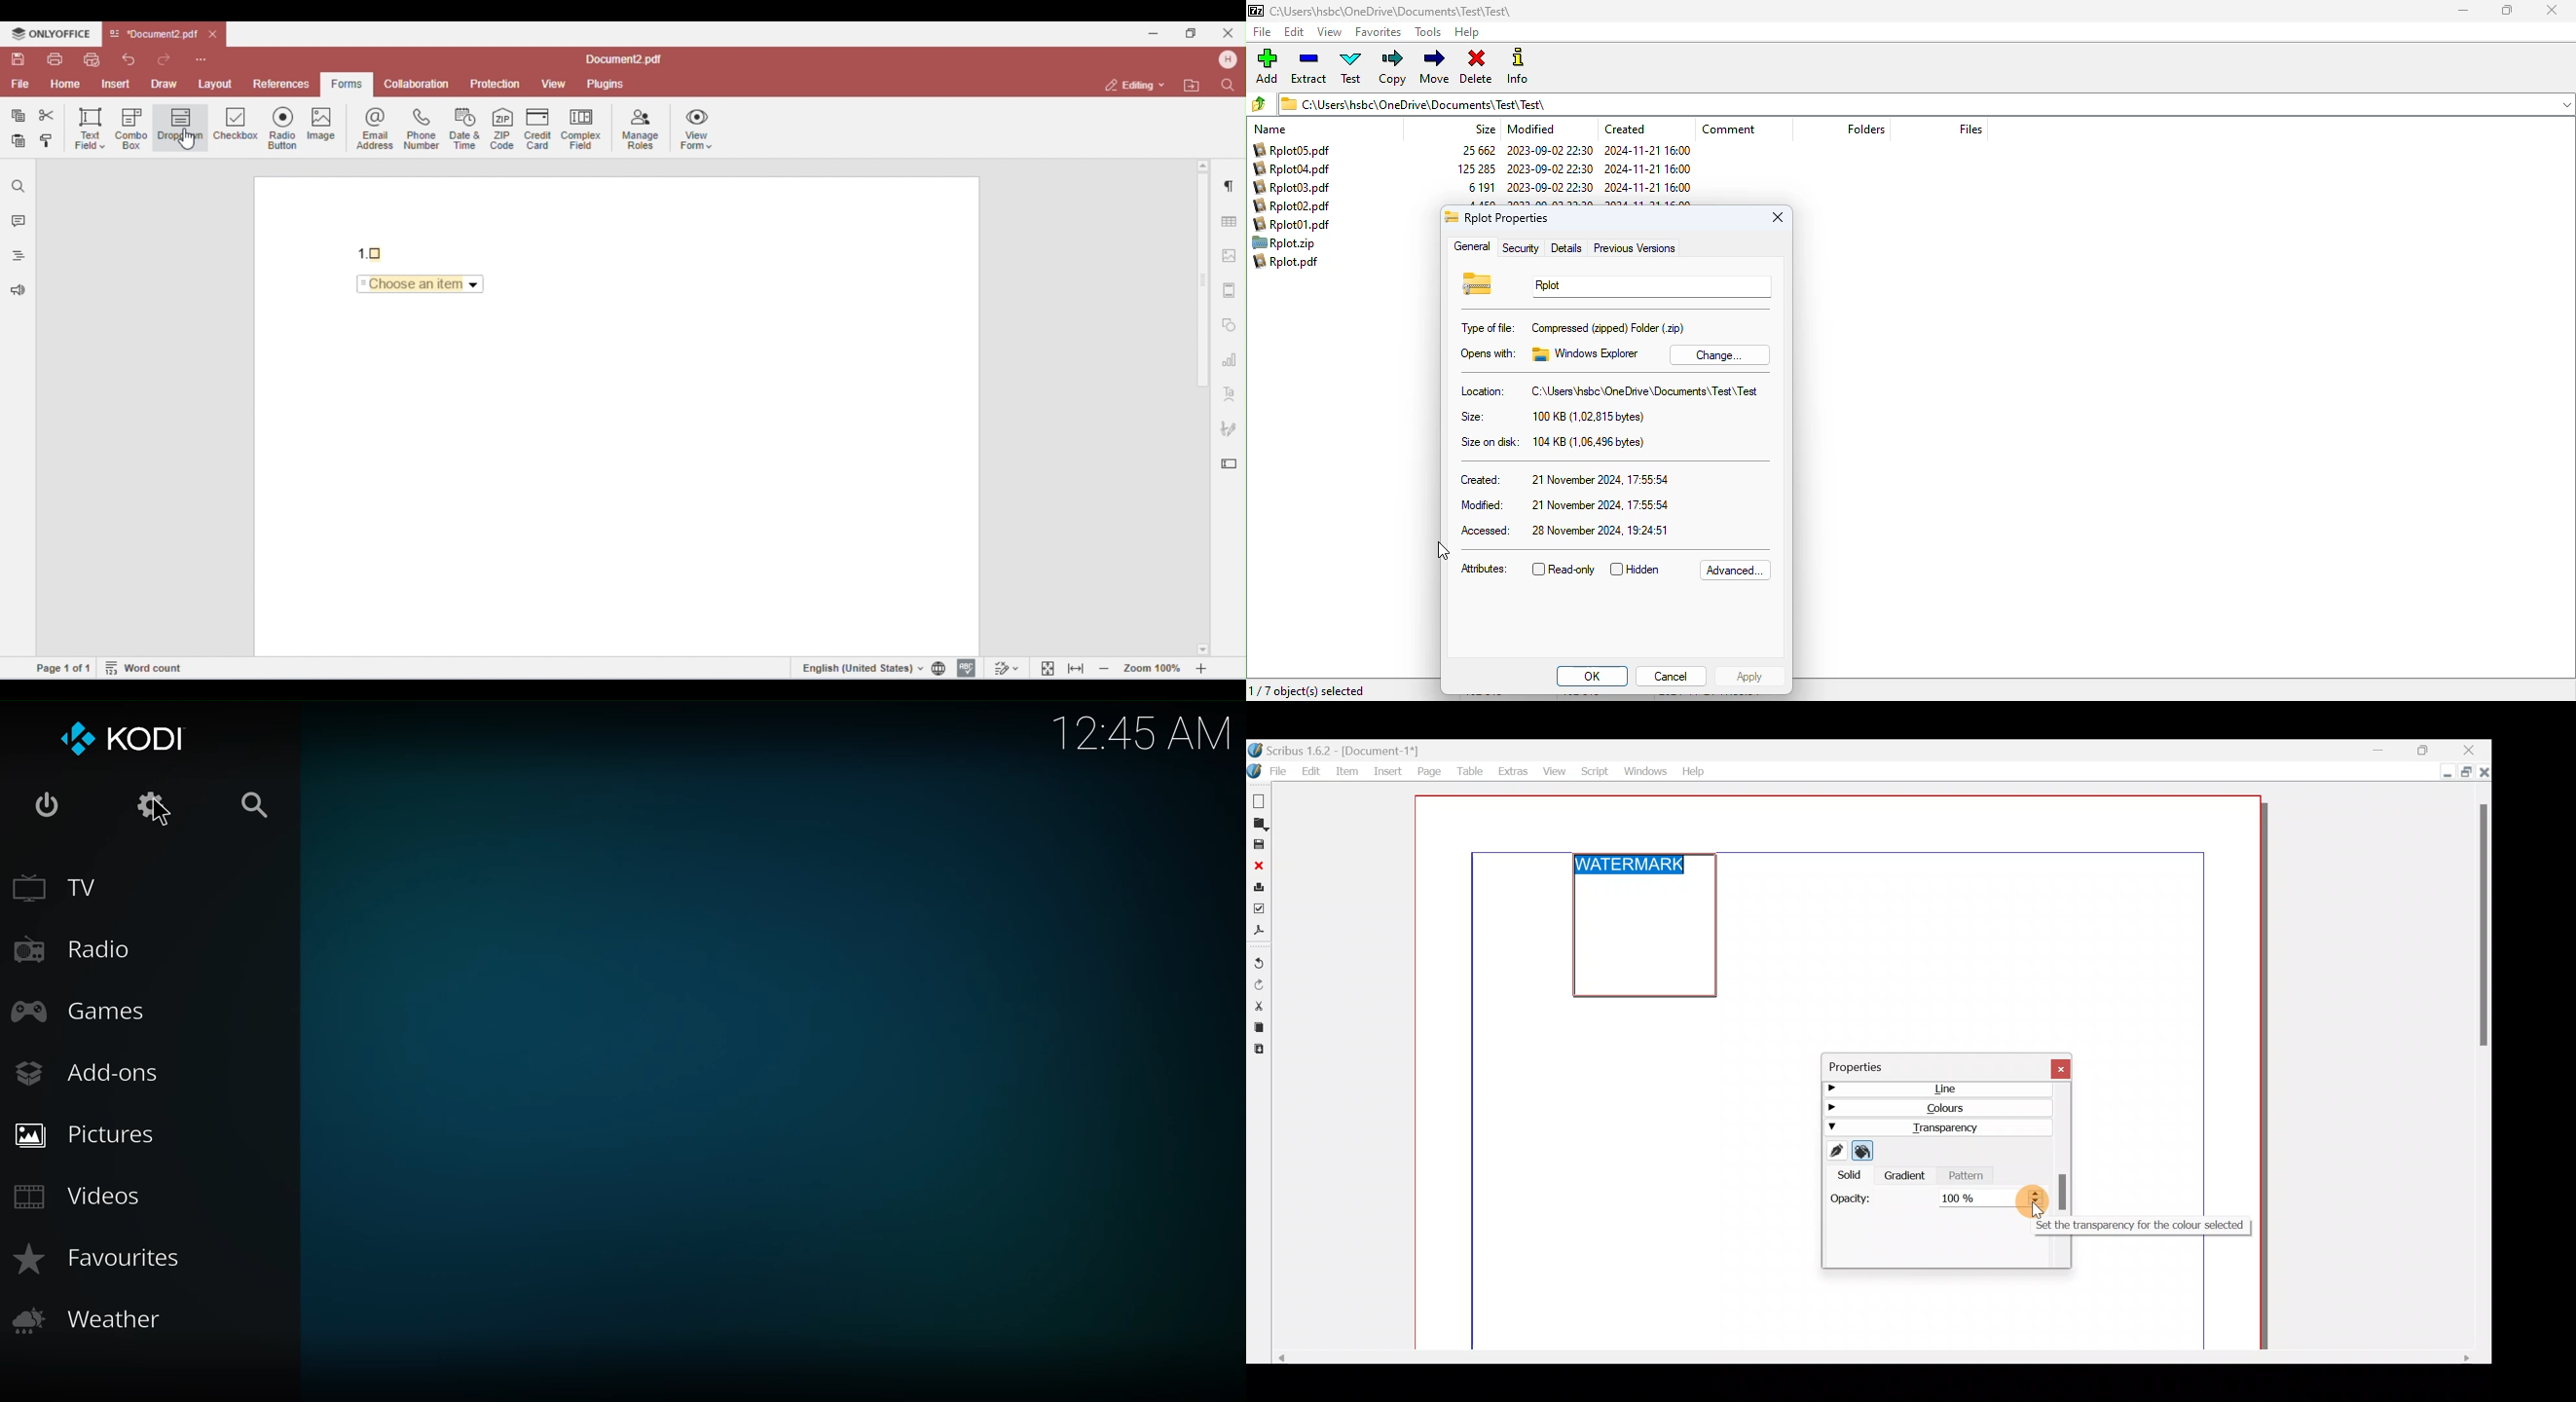 The width and height of the screenshot is (2576, 1428). I want to click on Set the transparency for the colour selected |, so click(2141, 1227).